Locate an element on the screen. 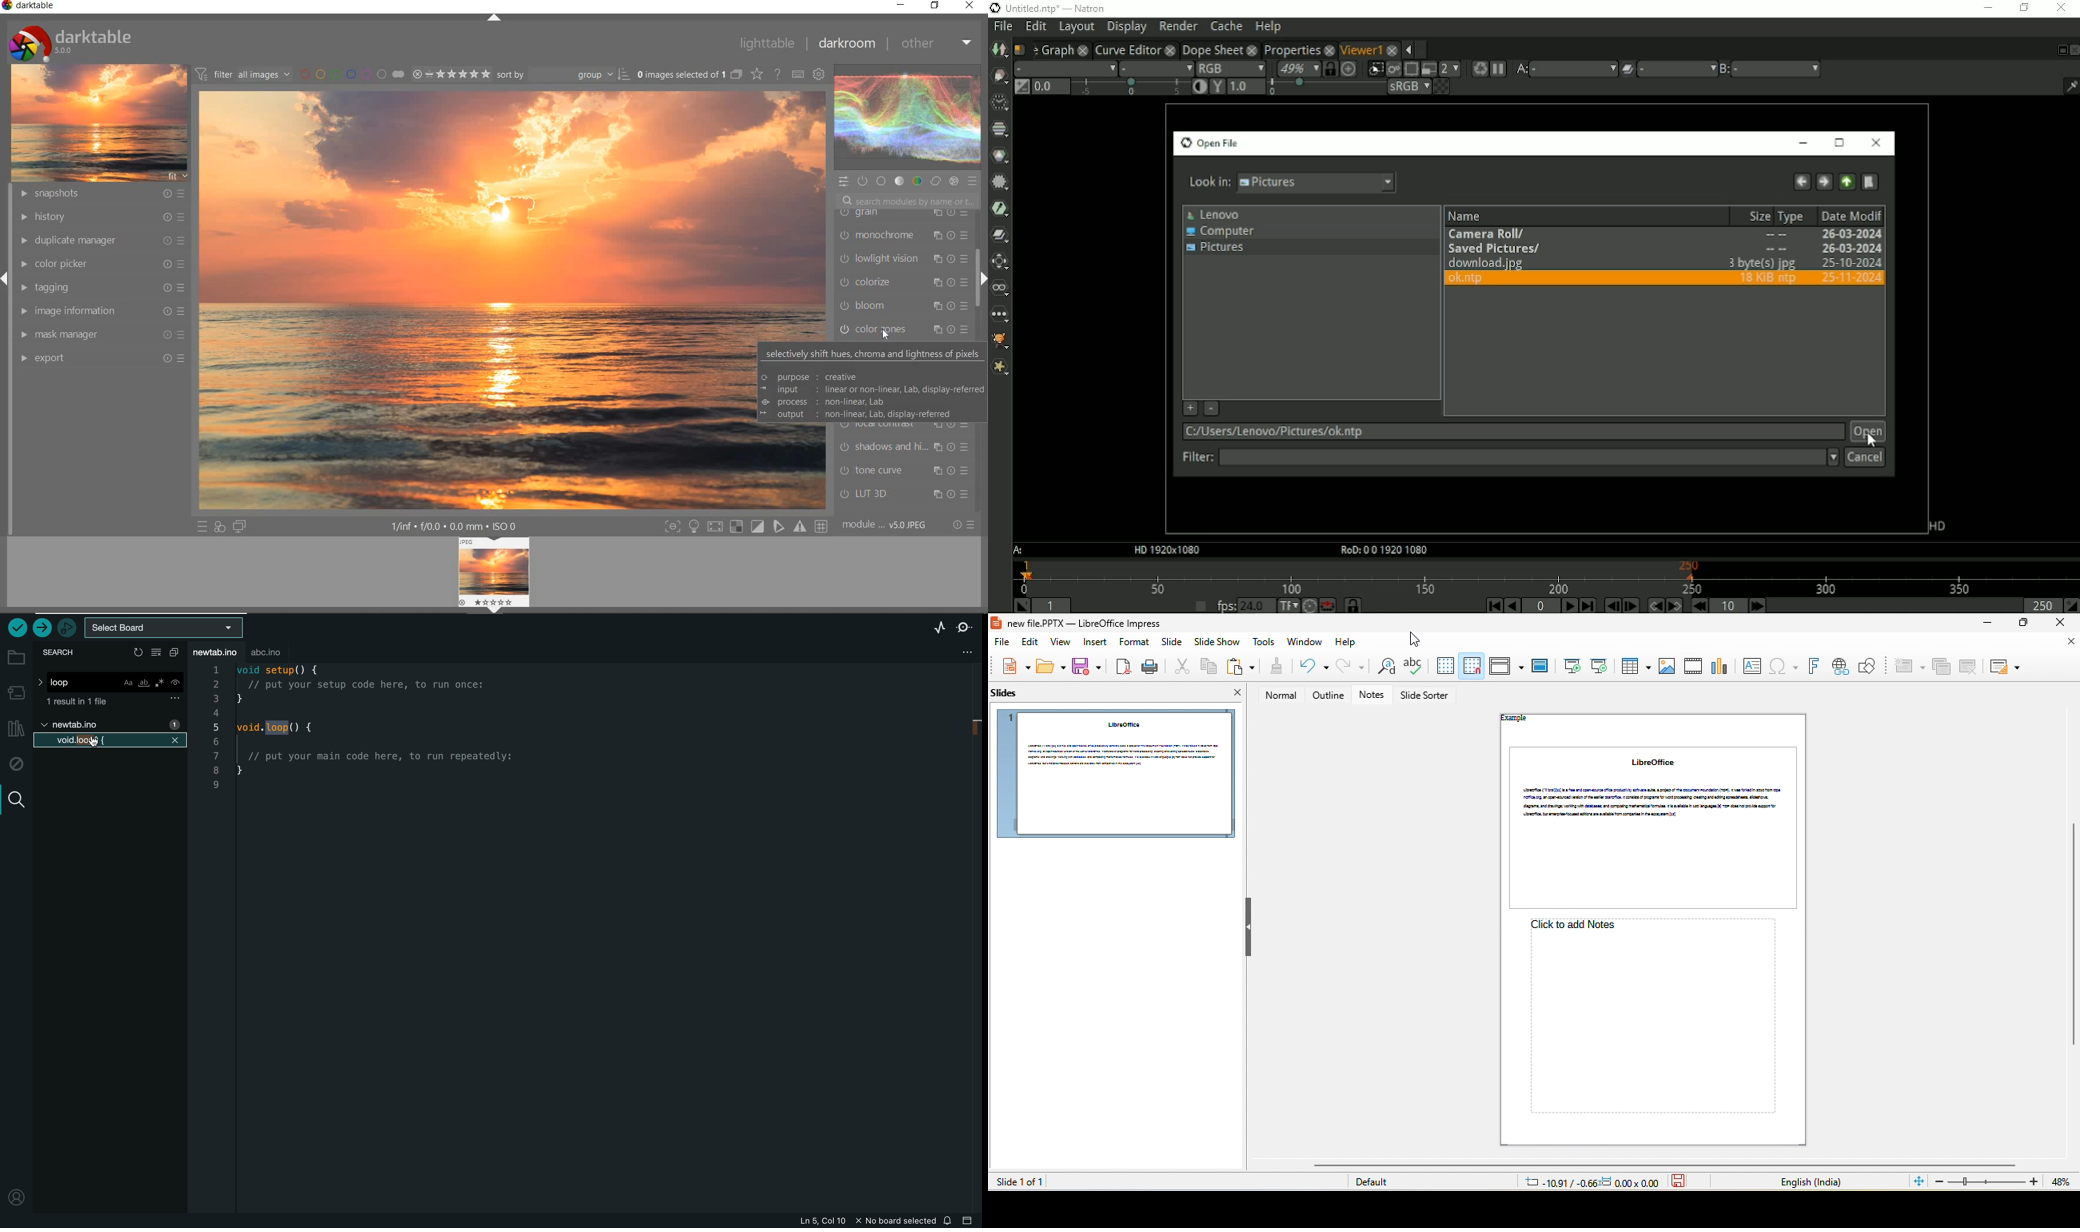 This screenshot has height=1232, width=2100. fit slide to current window is located at coordinates (1919, 1181).